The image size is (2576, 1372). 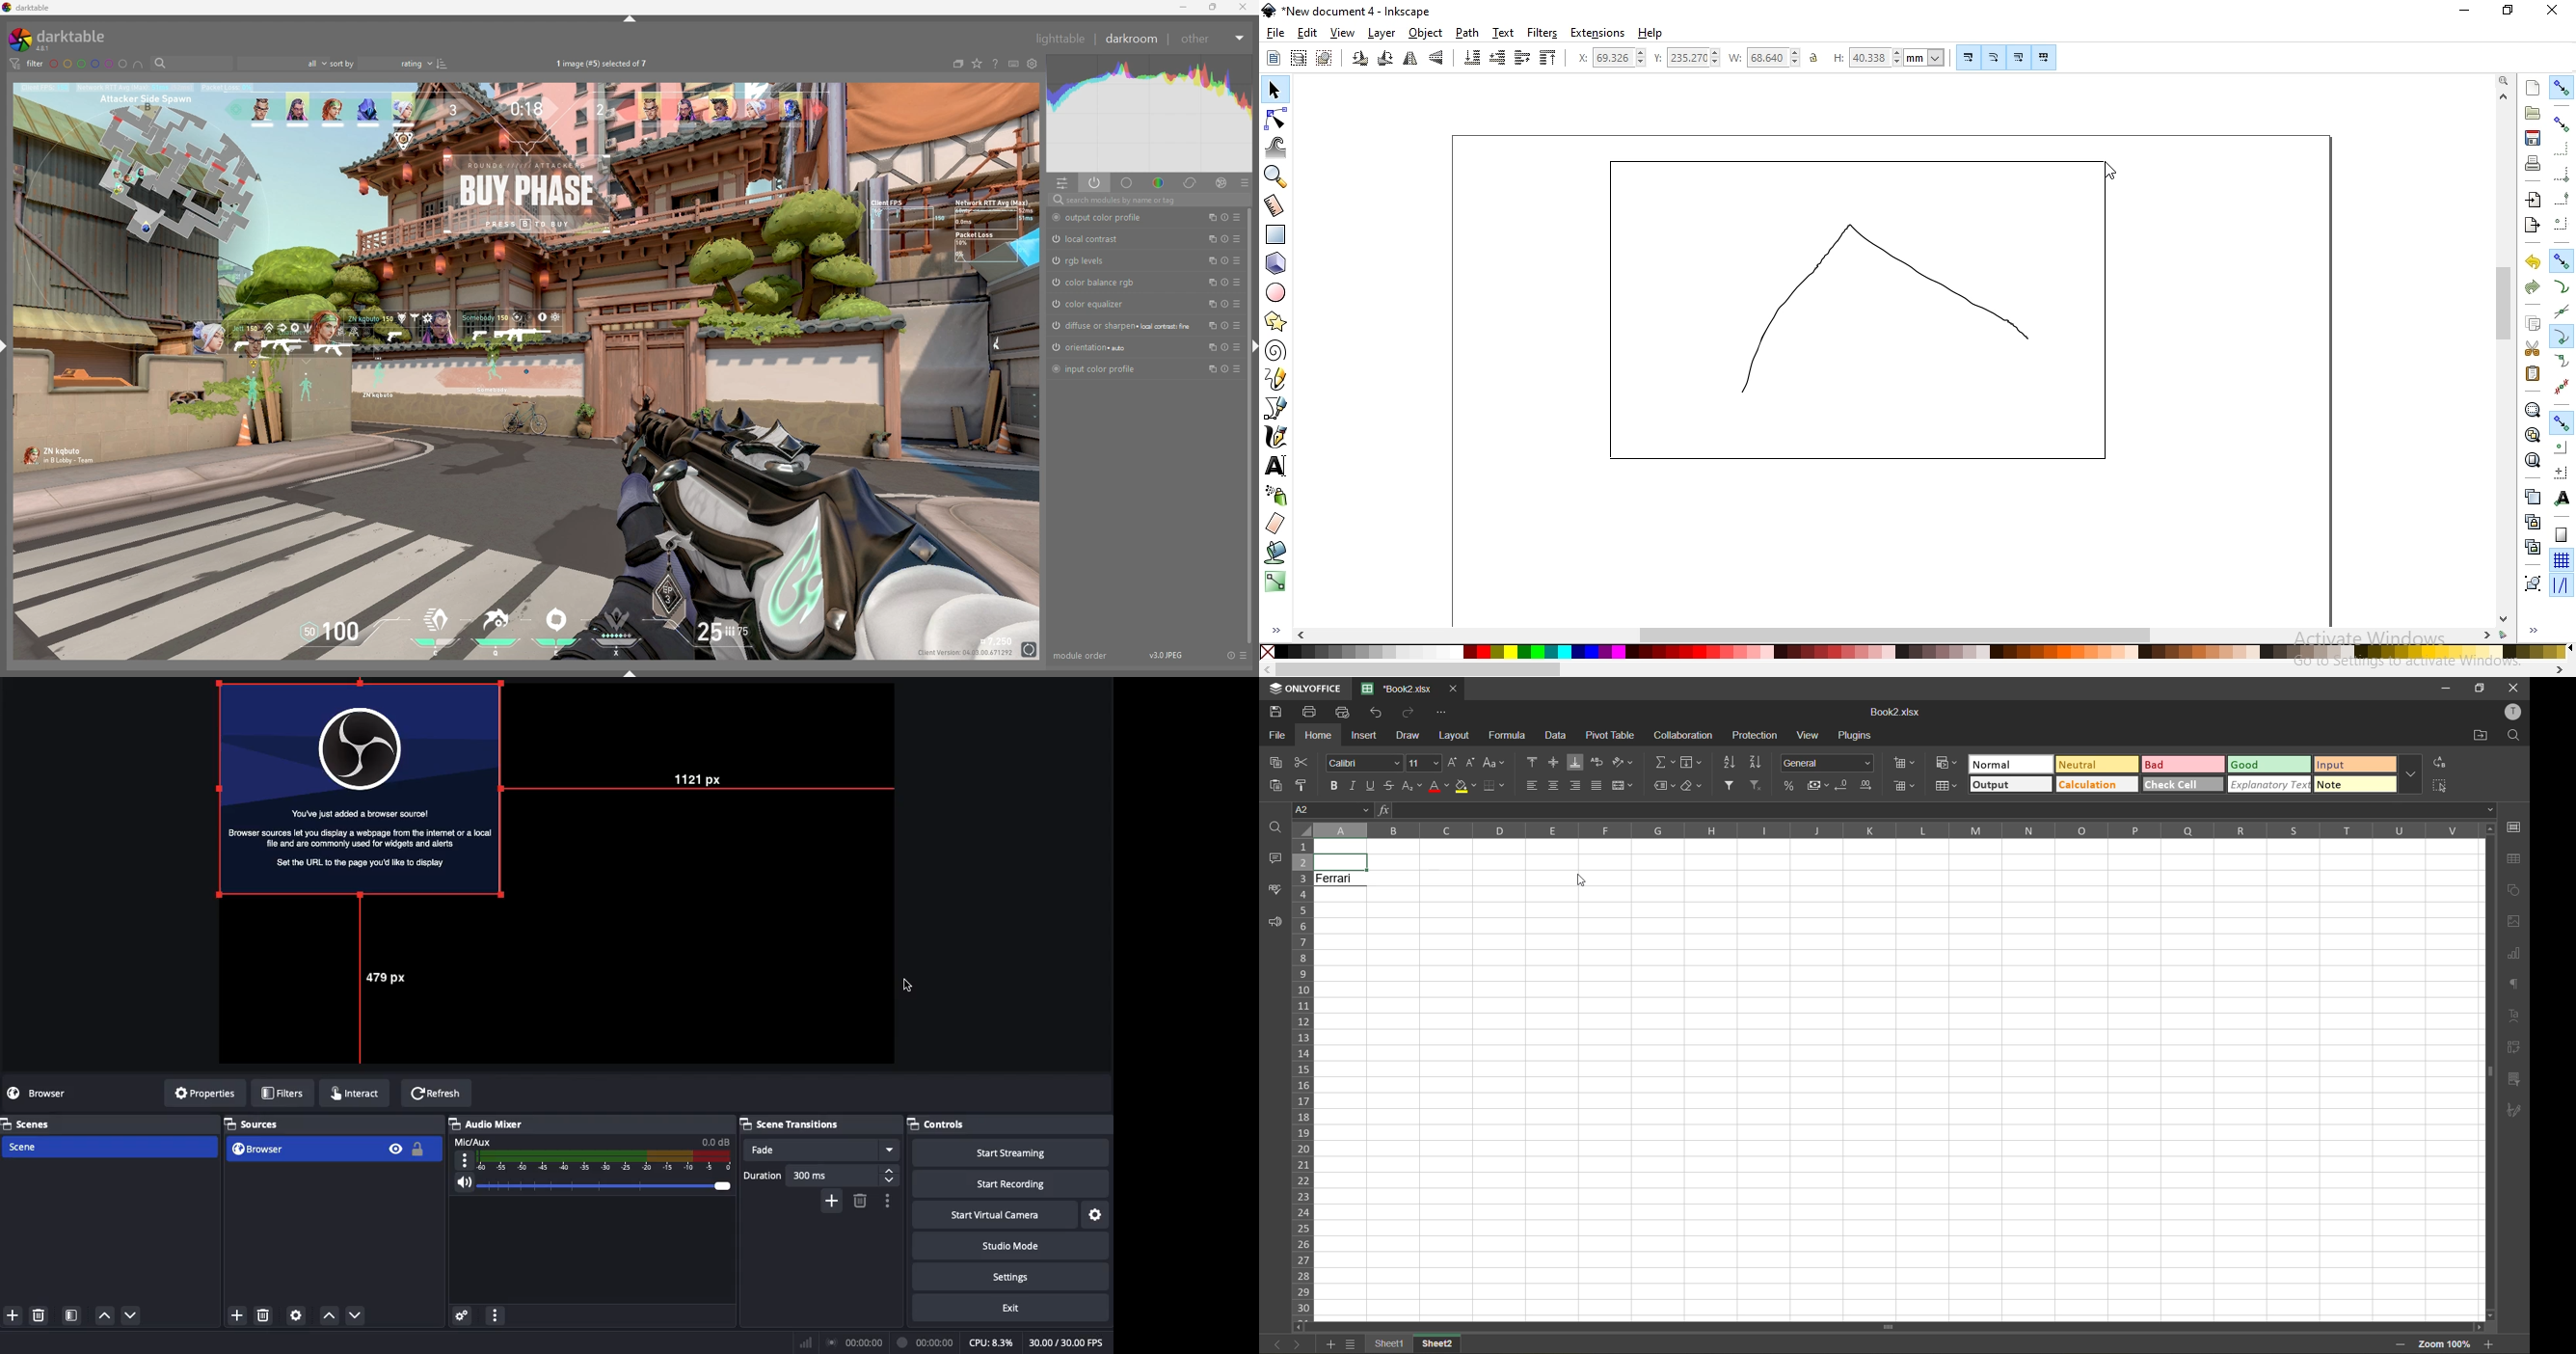 What do you see at coordinates (1419, 671) in the screenshot?
I see `scrollbar` at bounding box center [1419, 671].